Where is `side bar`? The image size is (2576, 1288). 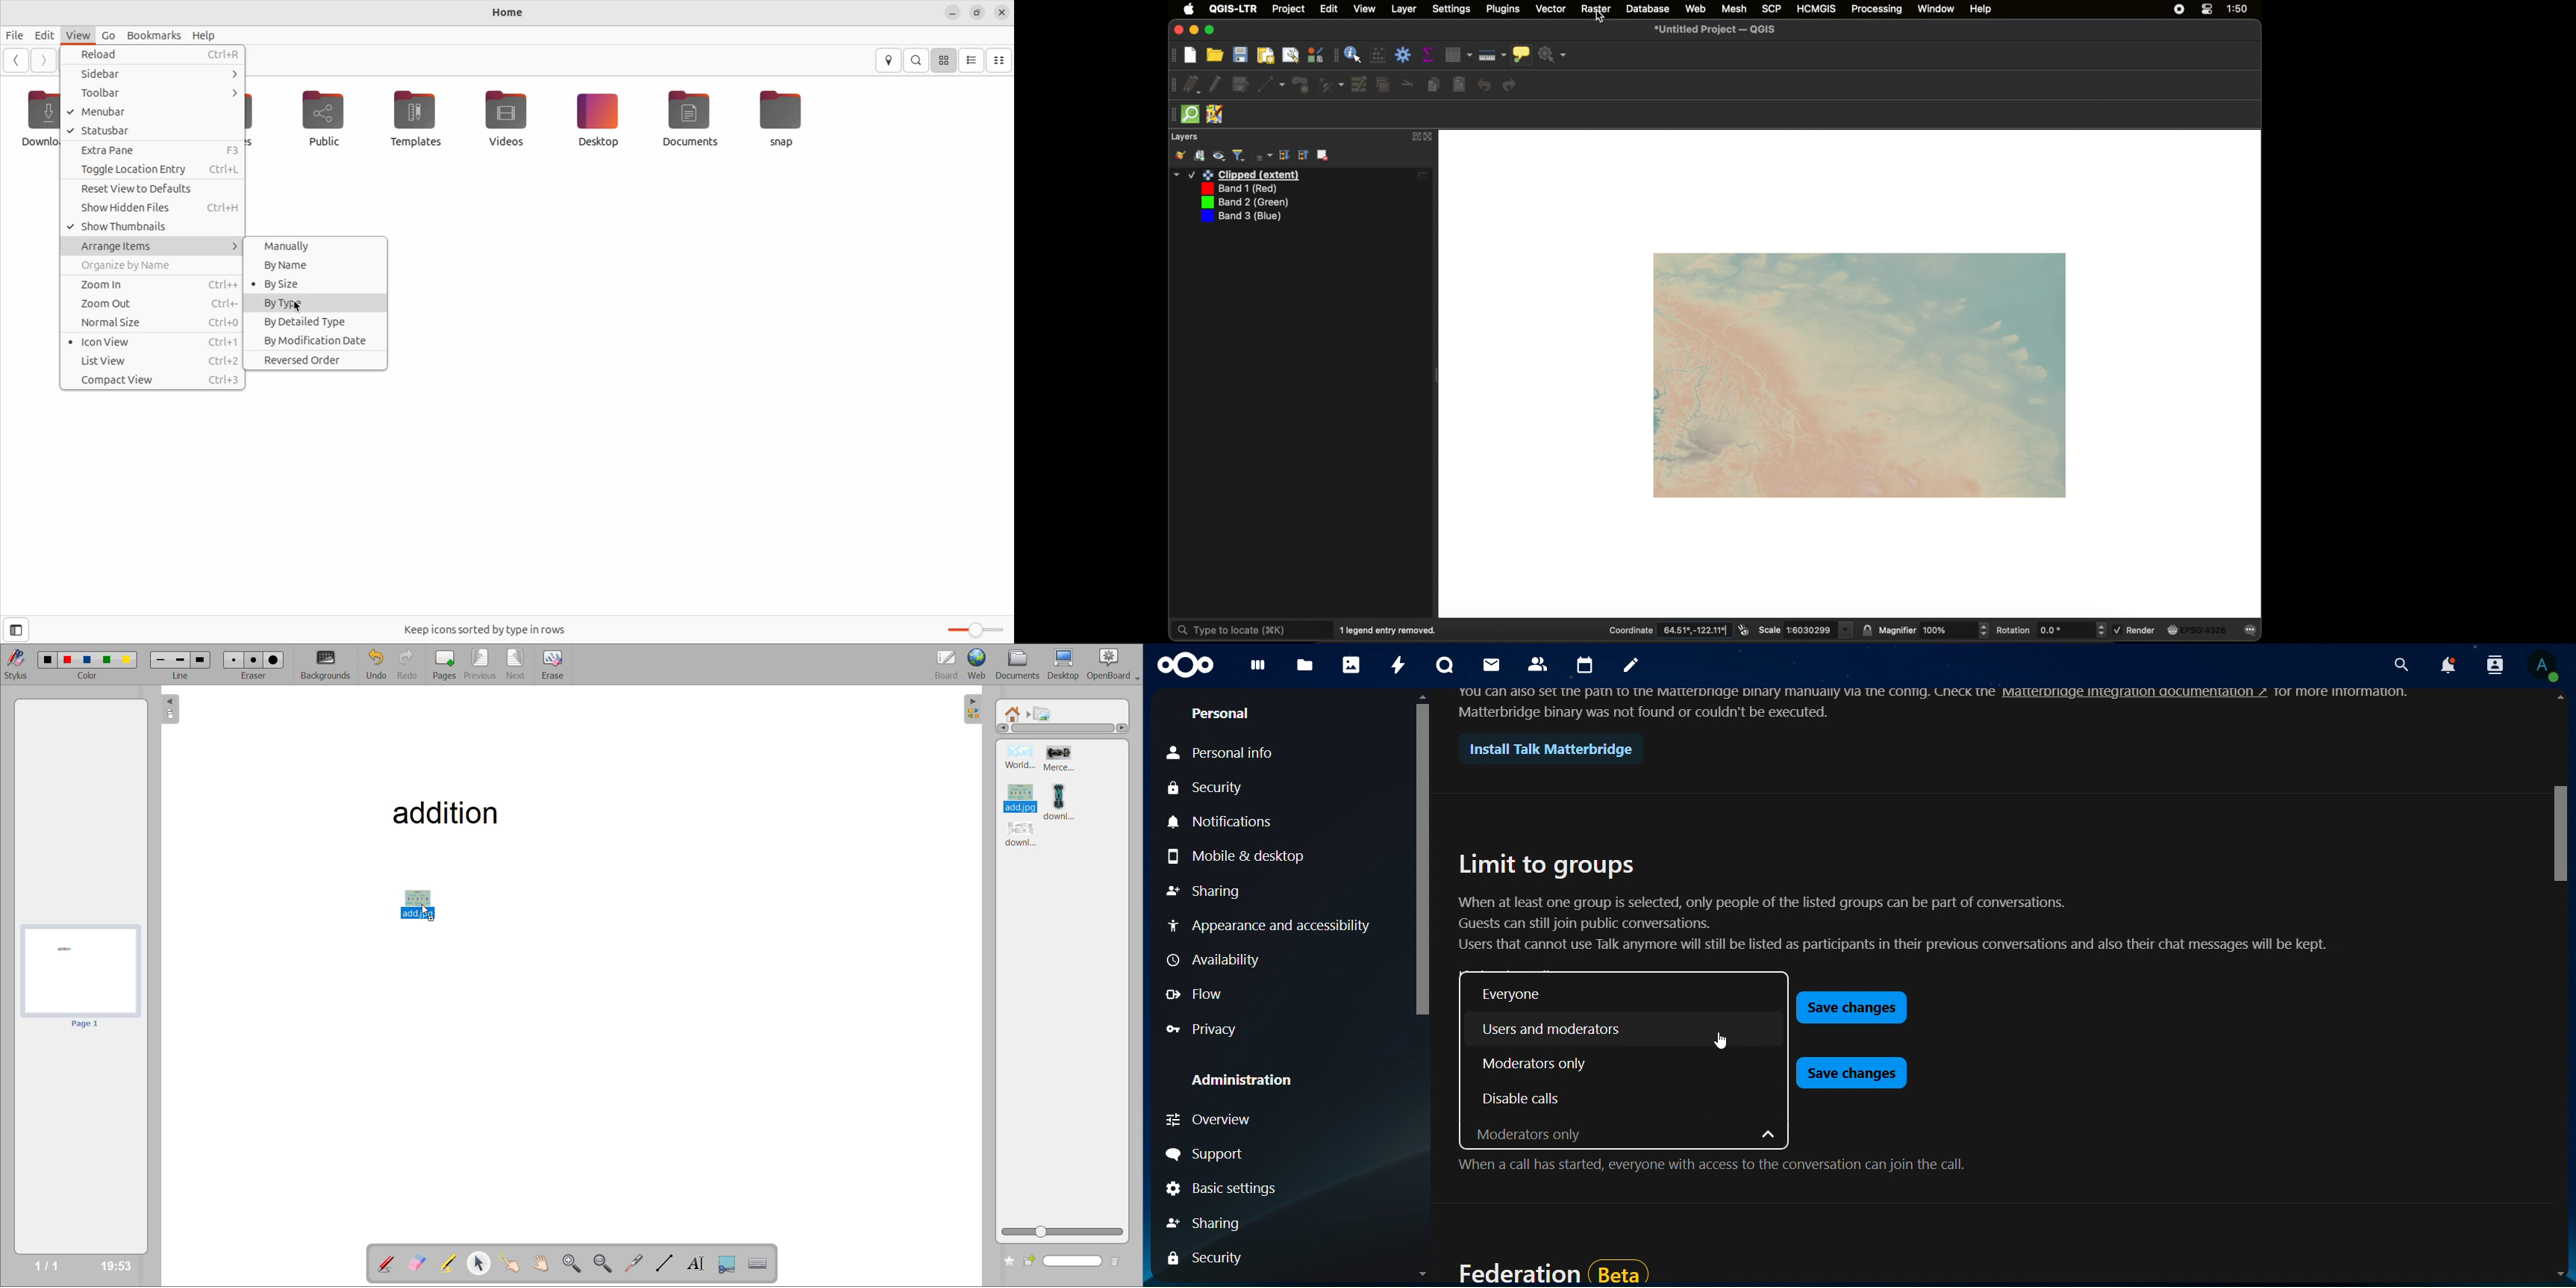
side bar is located at coordinates (154, 76).